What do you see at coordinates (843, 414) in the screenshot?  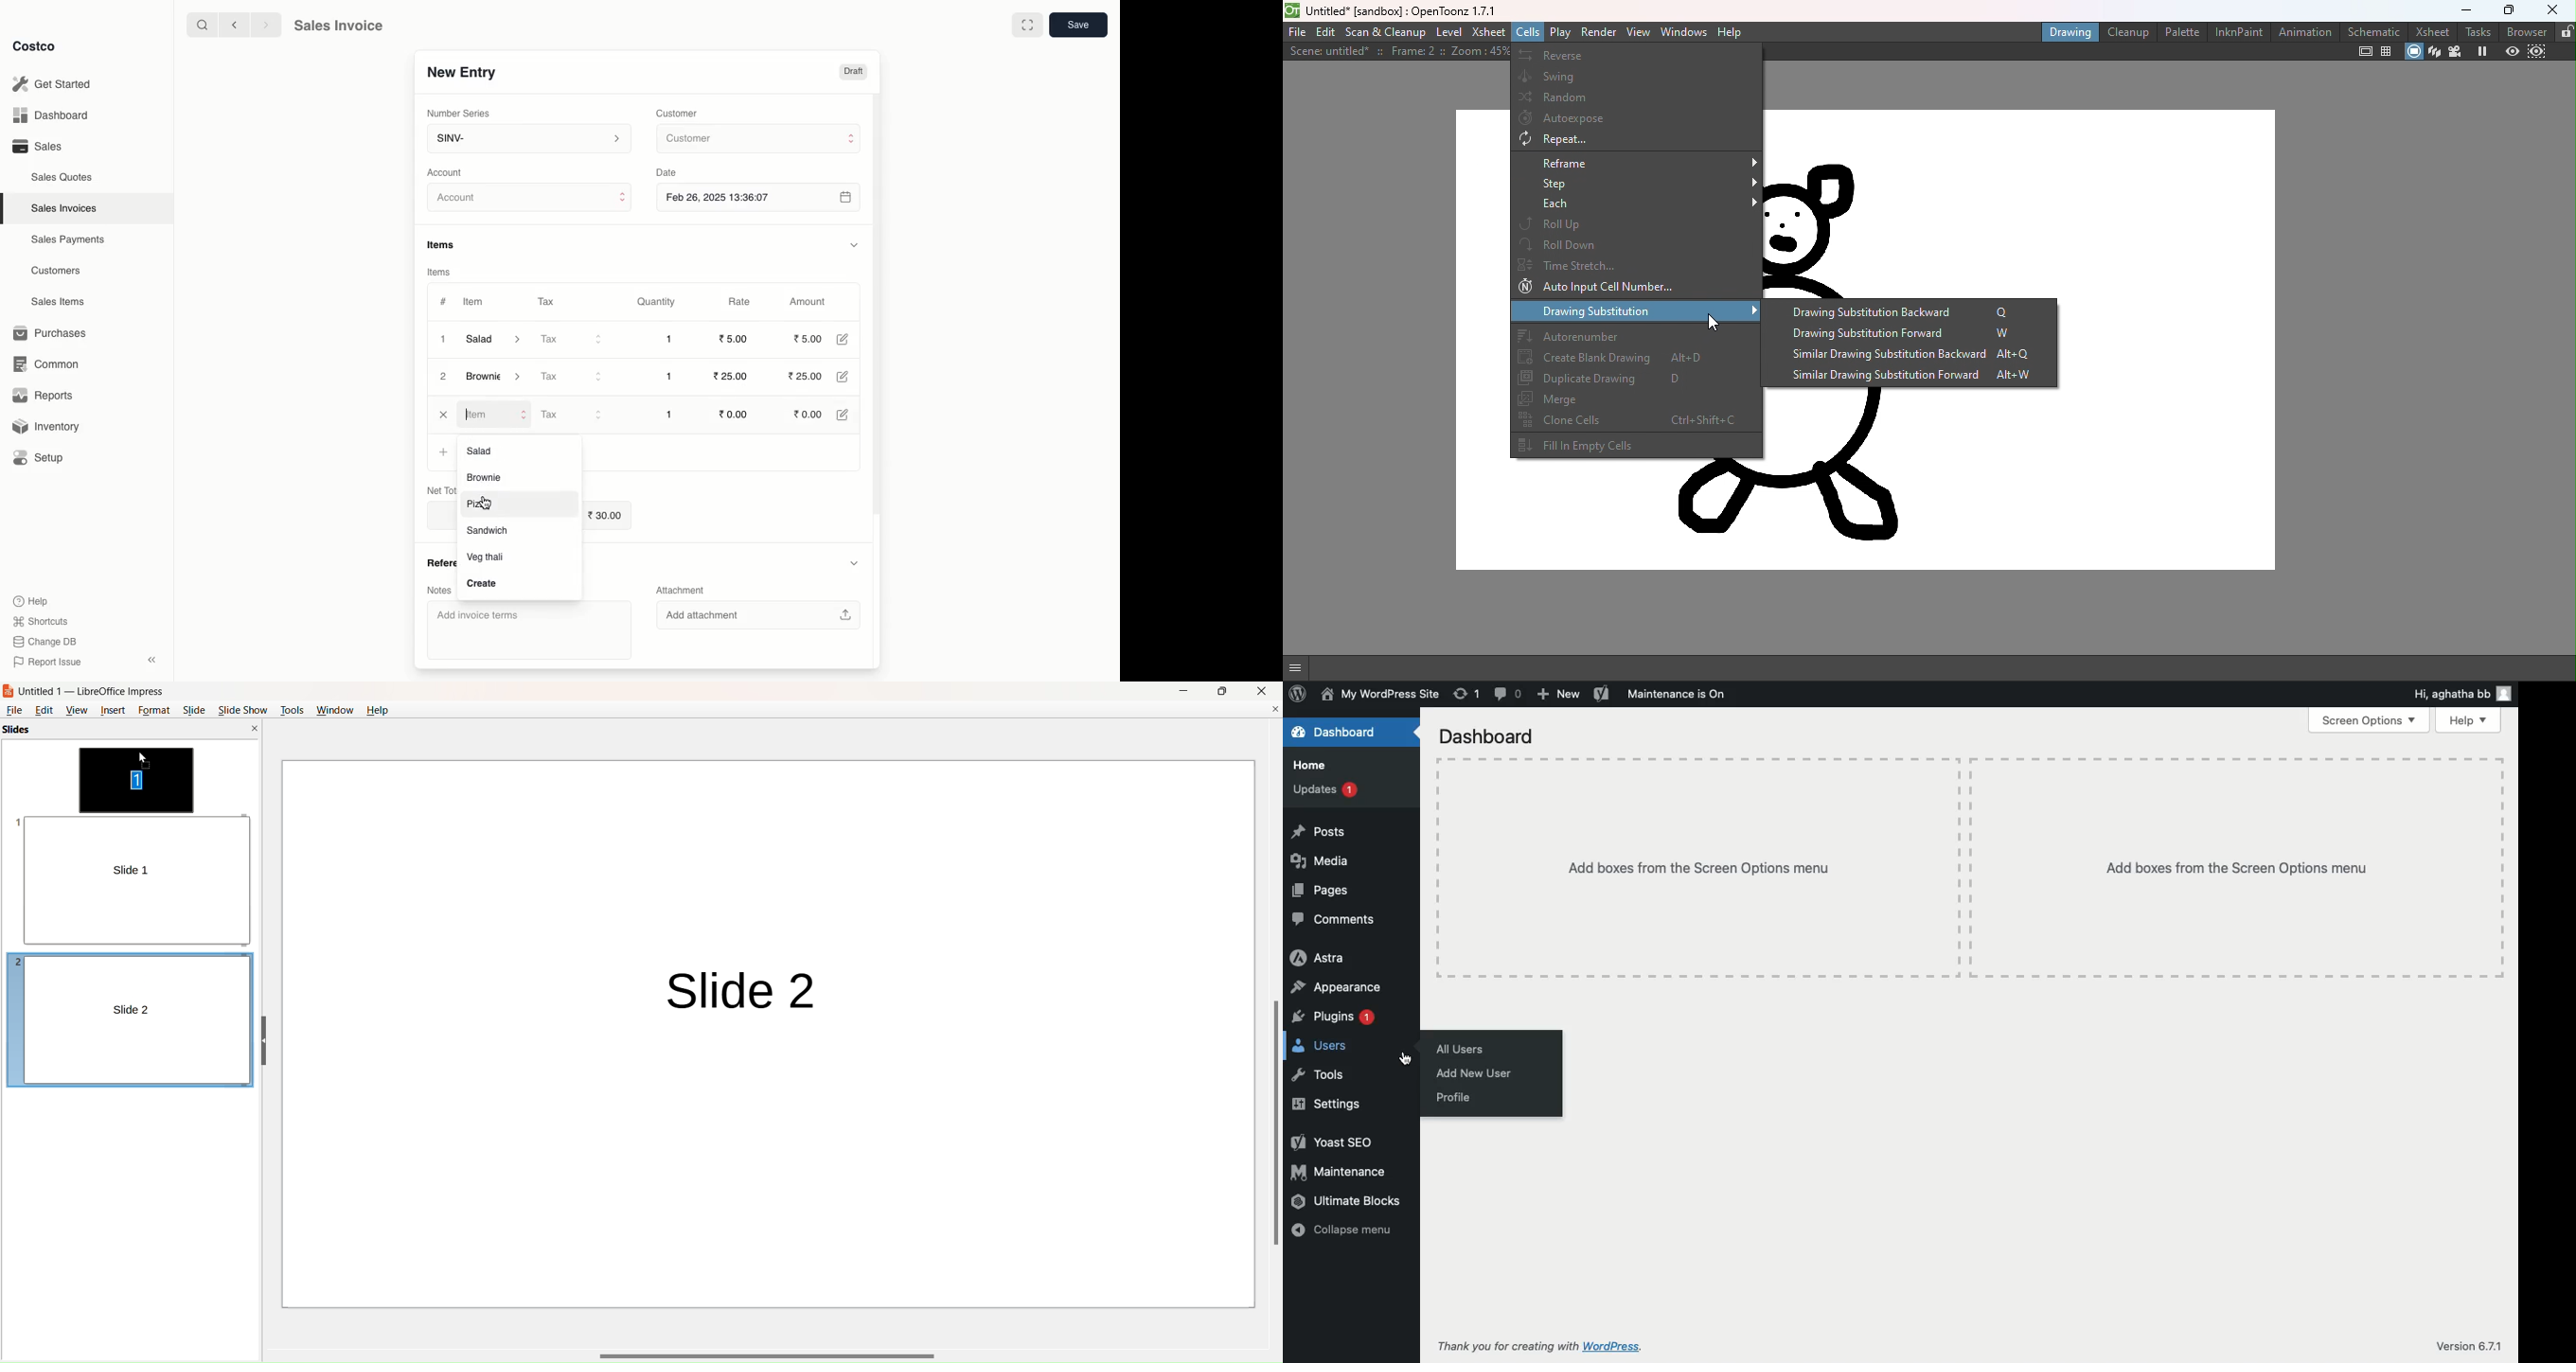 I see `Edit` at bounding box center [843, 414].